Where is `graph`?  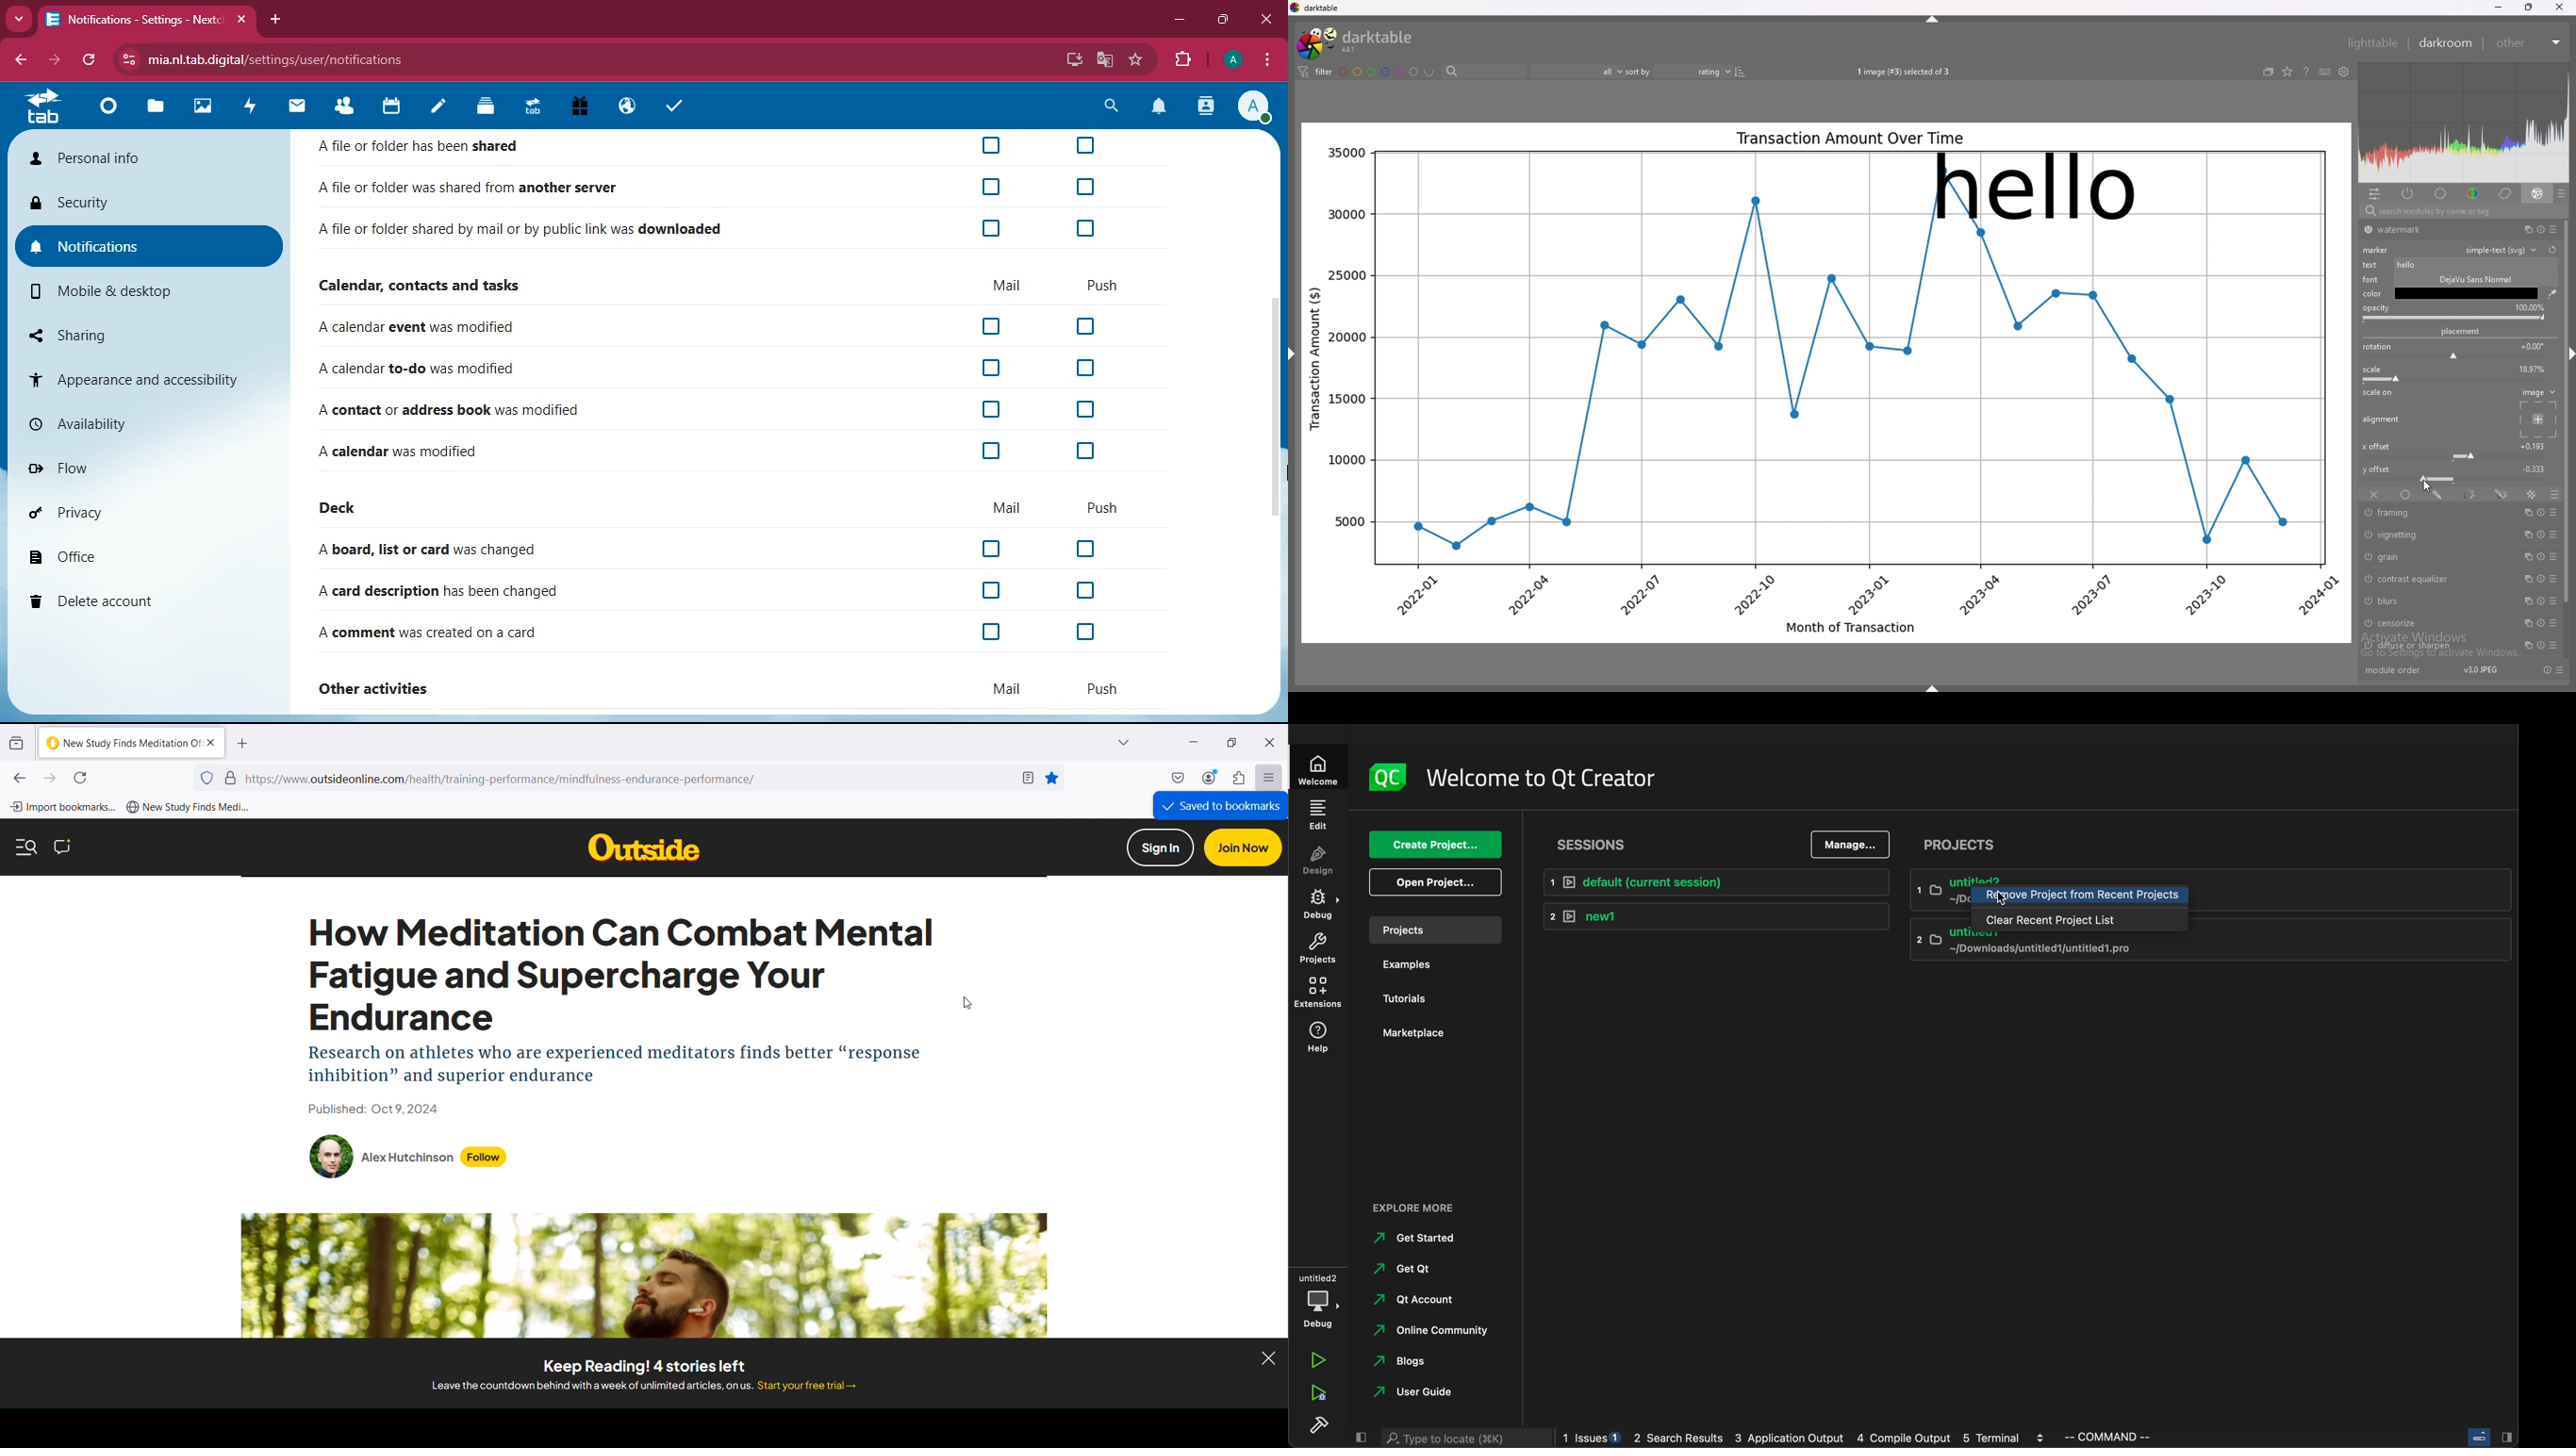 graph is located at coordinates (1828, 433).